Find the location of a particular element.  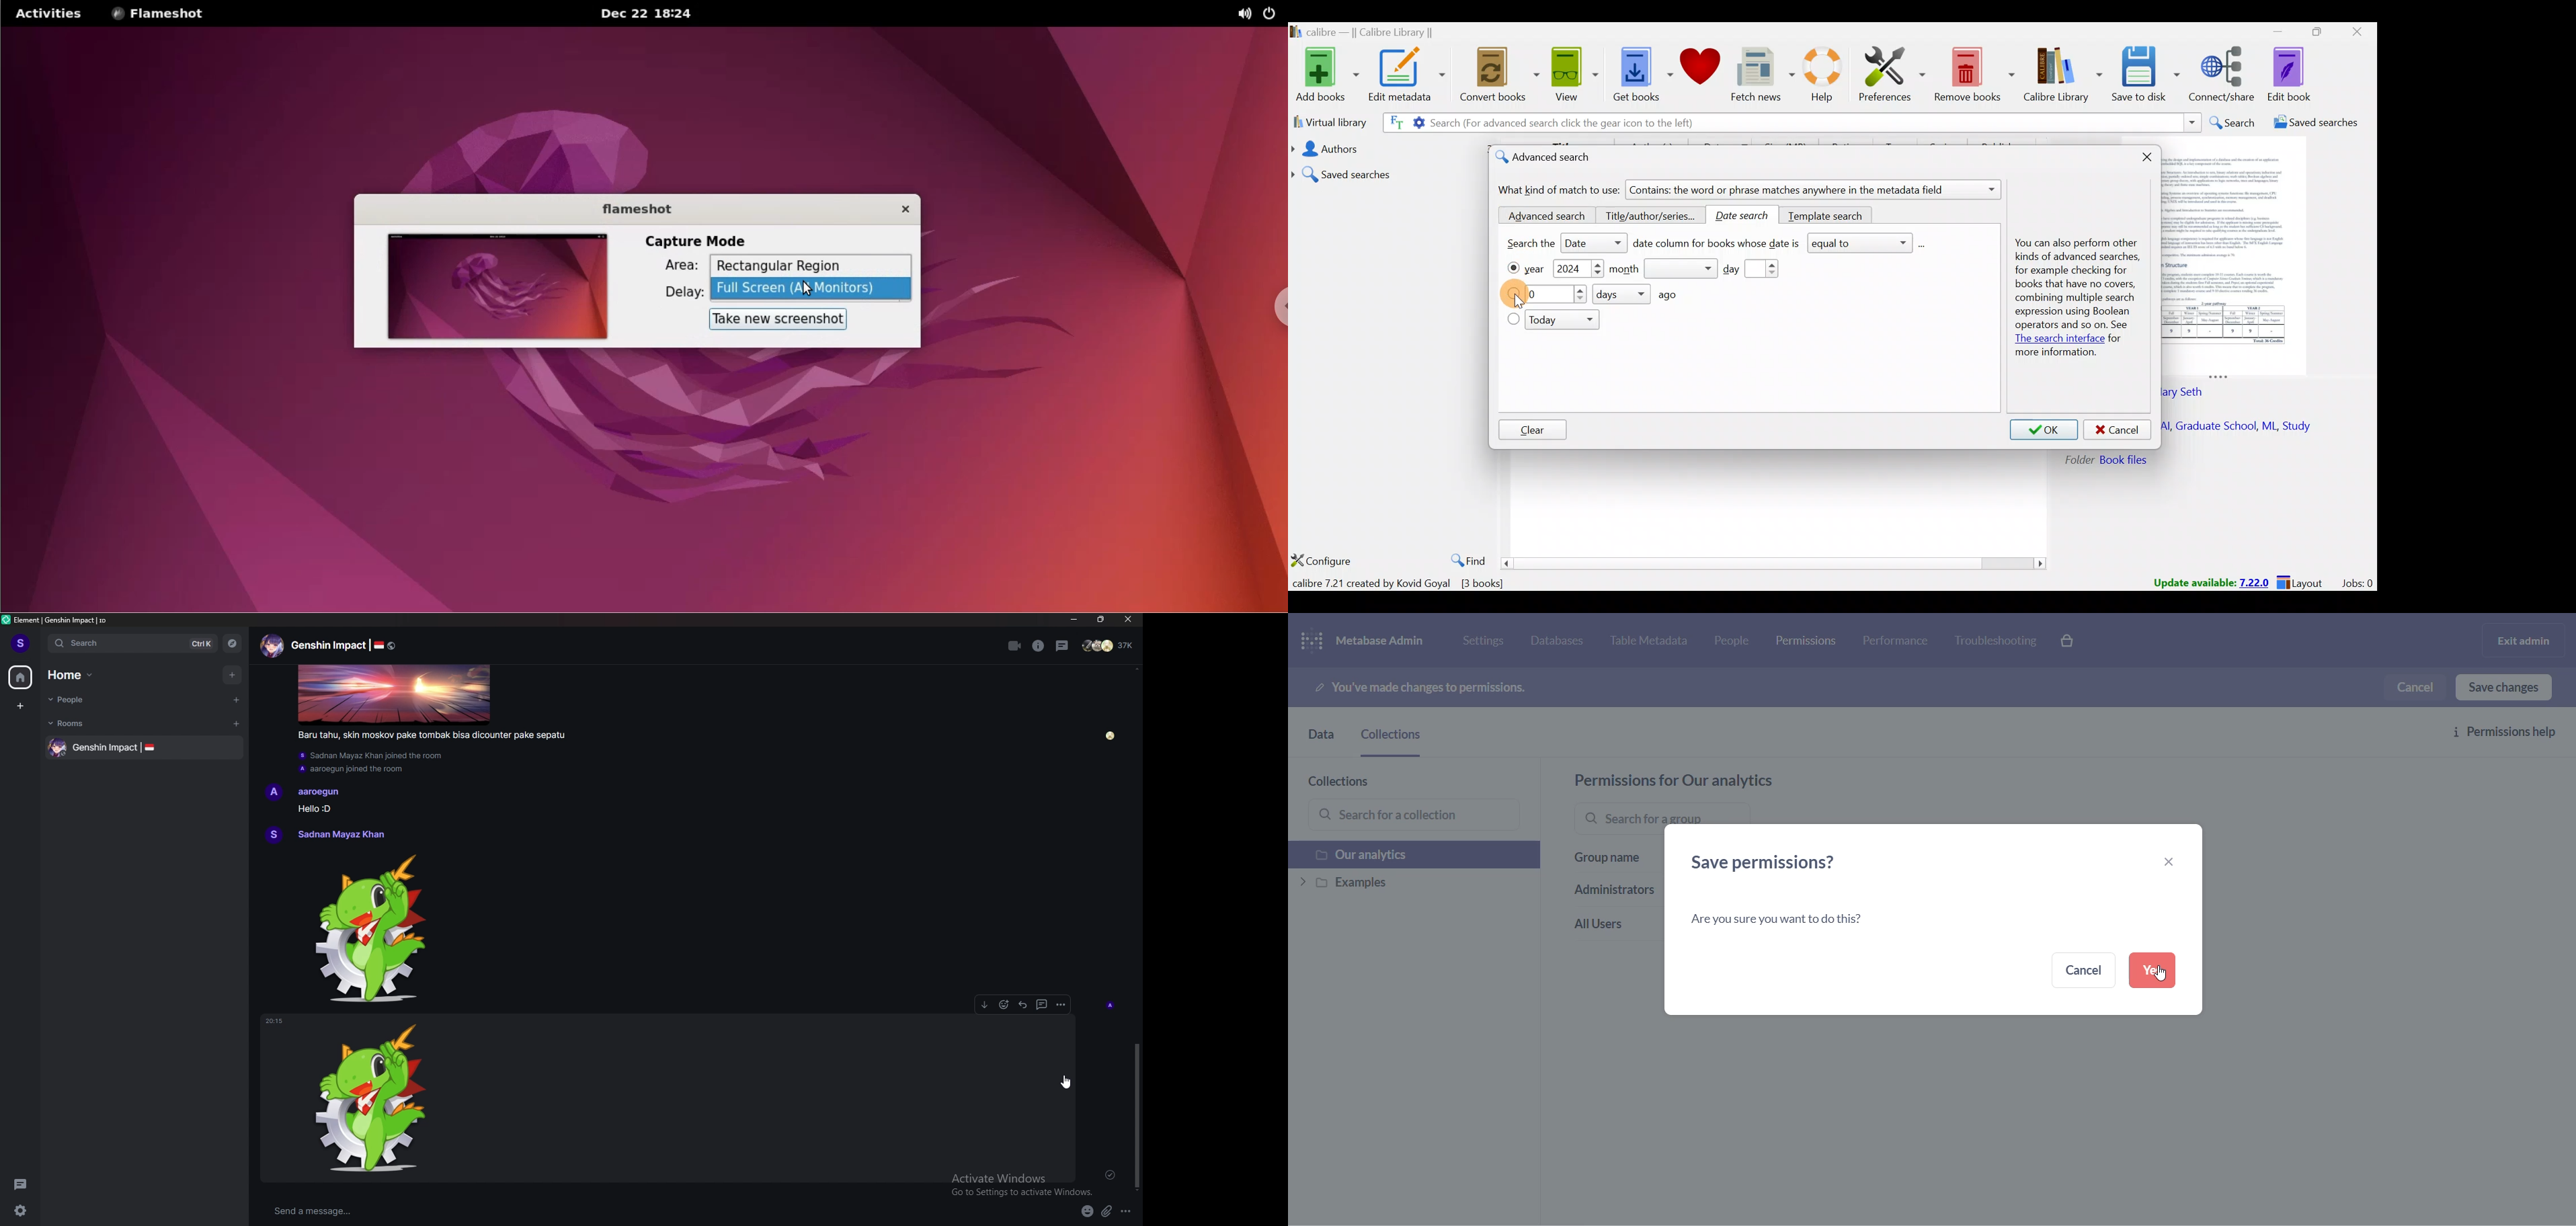

add room is located at coordinates (237, 724).